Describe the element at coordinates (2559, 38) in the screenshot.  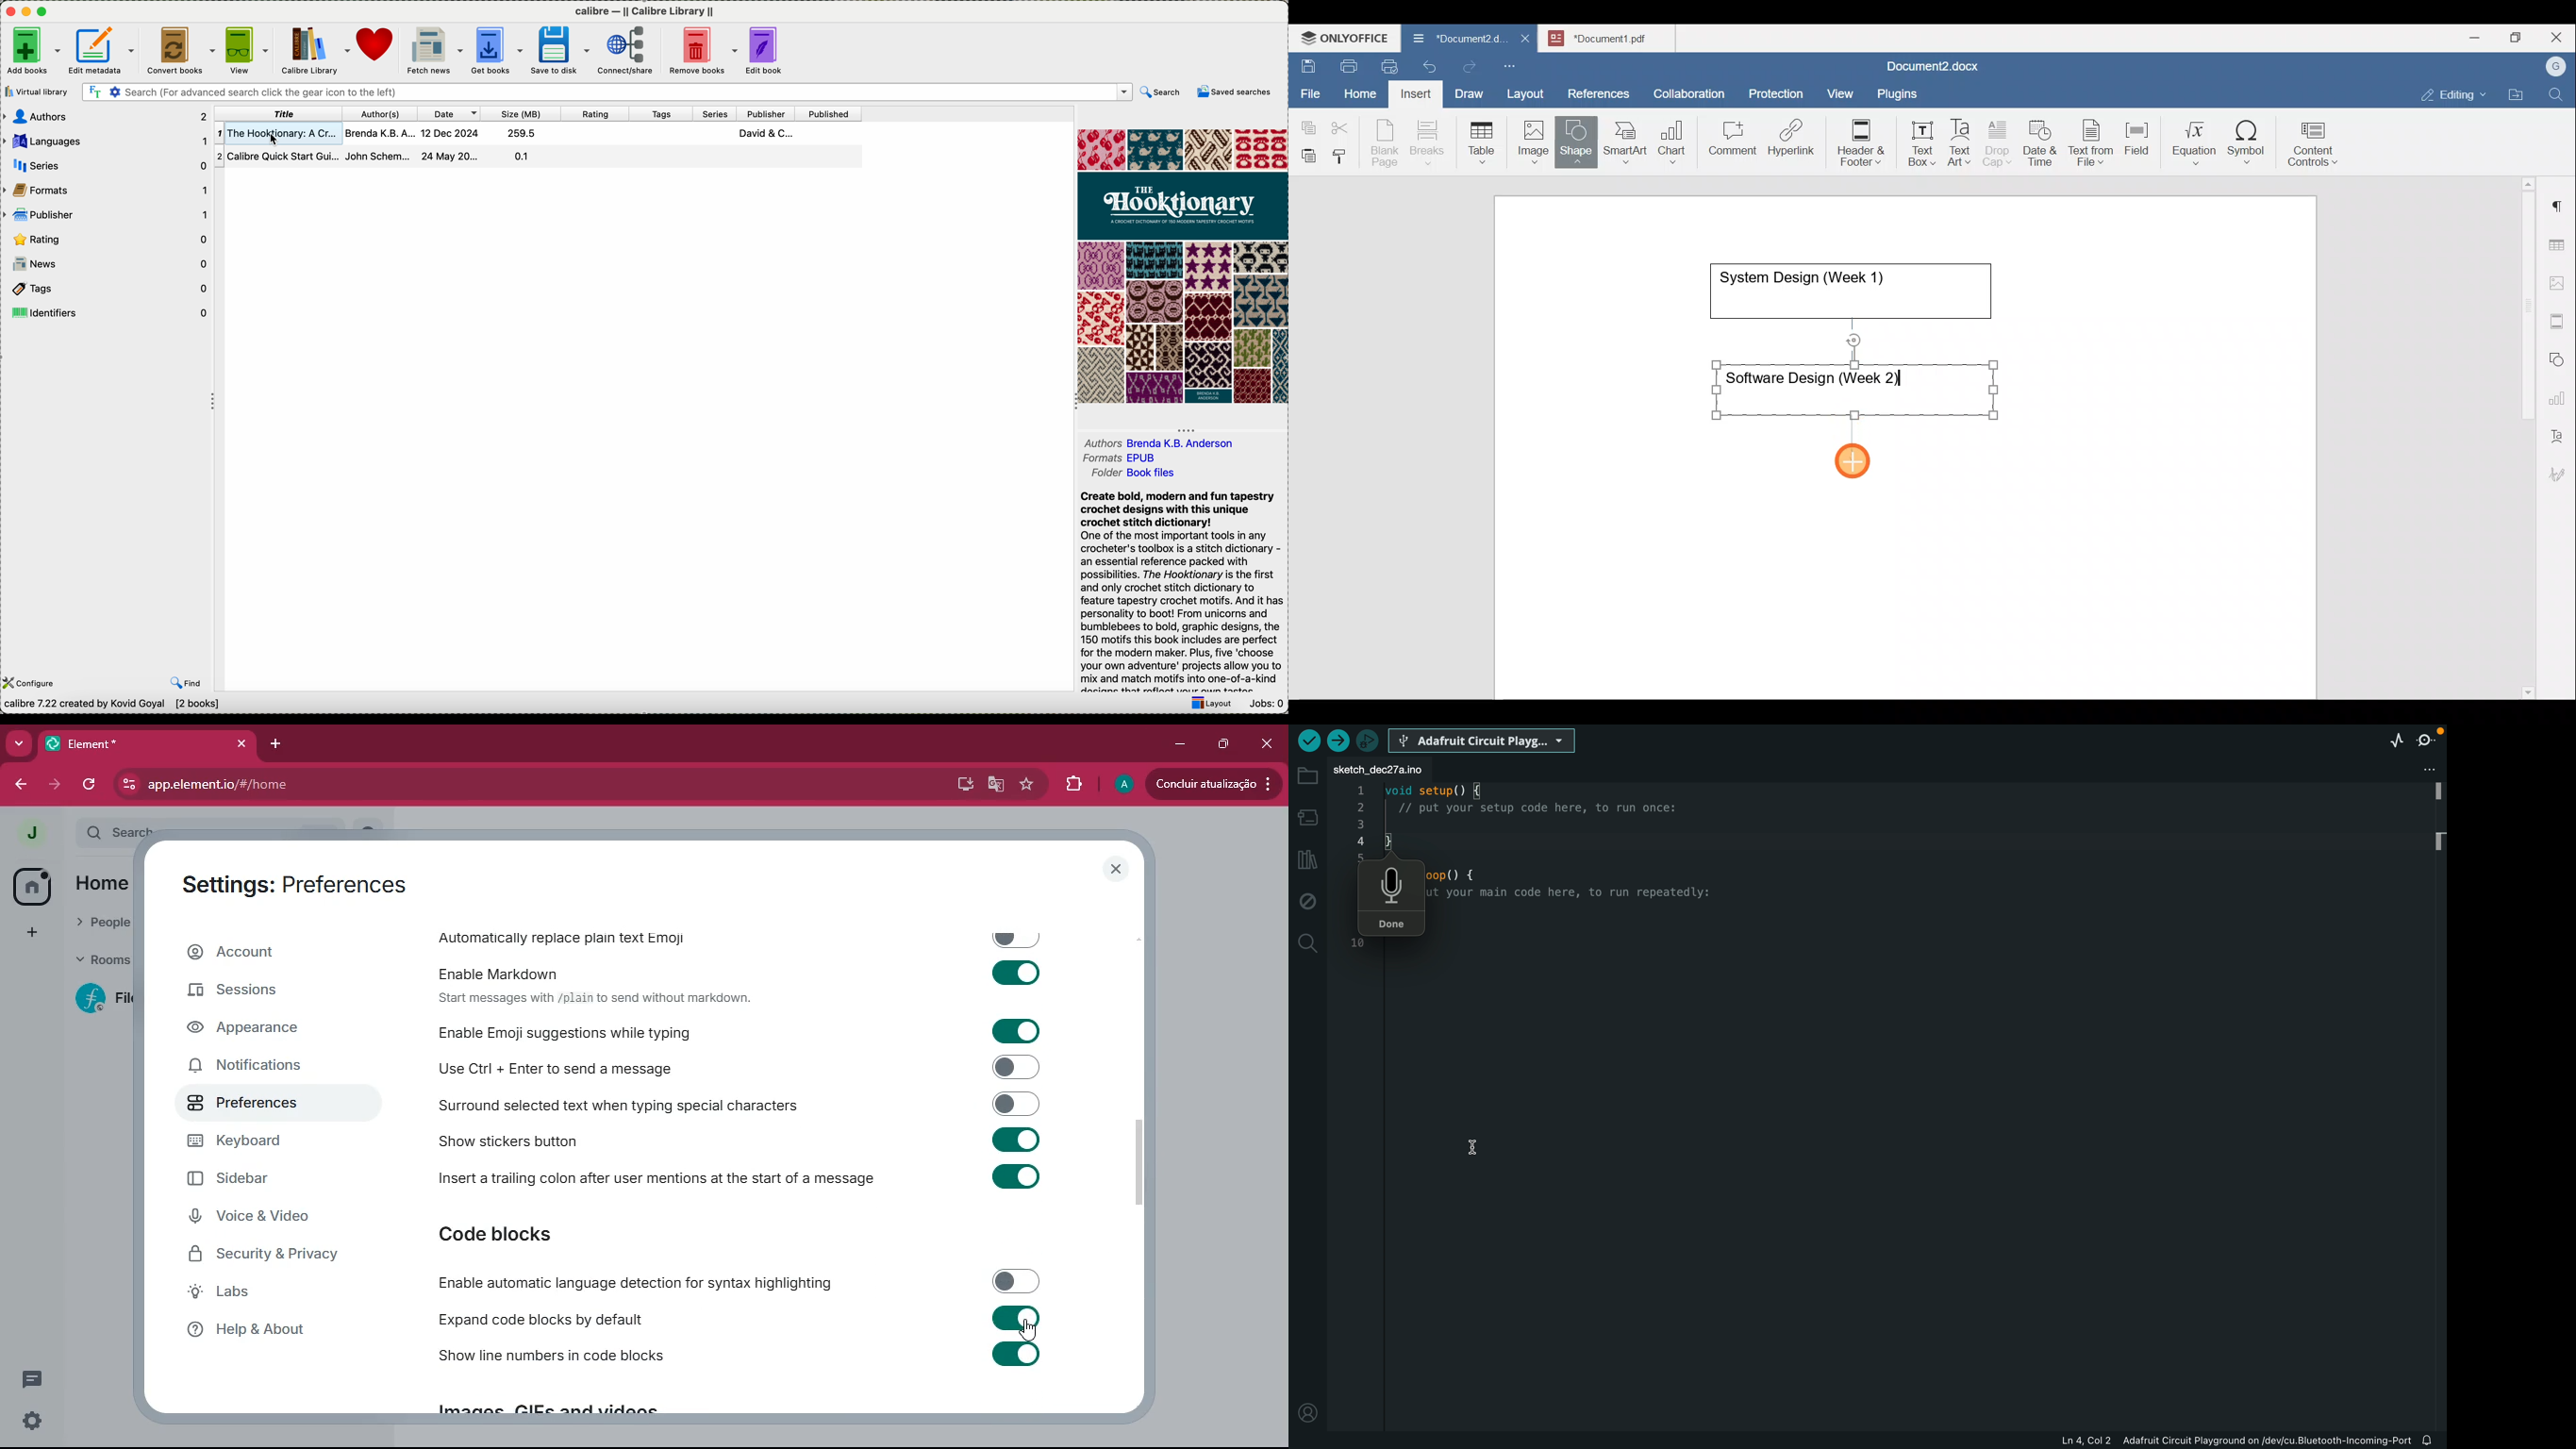
I see `Close` at that location.